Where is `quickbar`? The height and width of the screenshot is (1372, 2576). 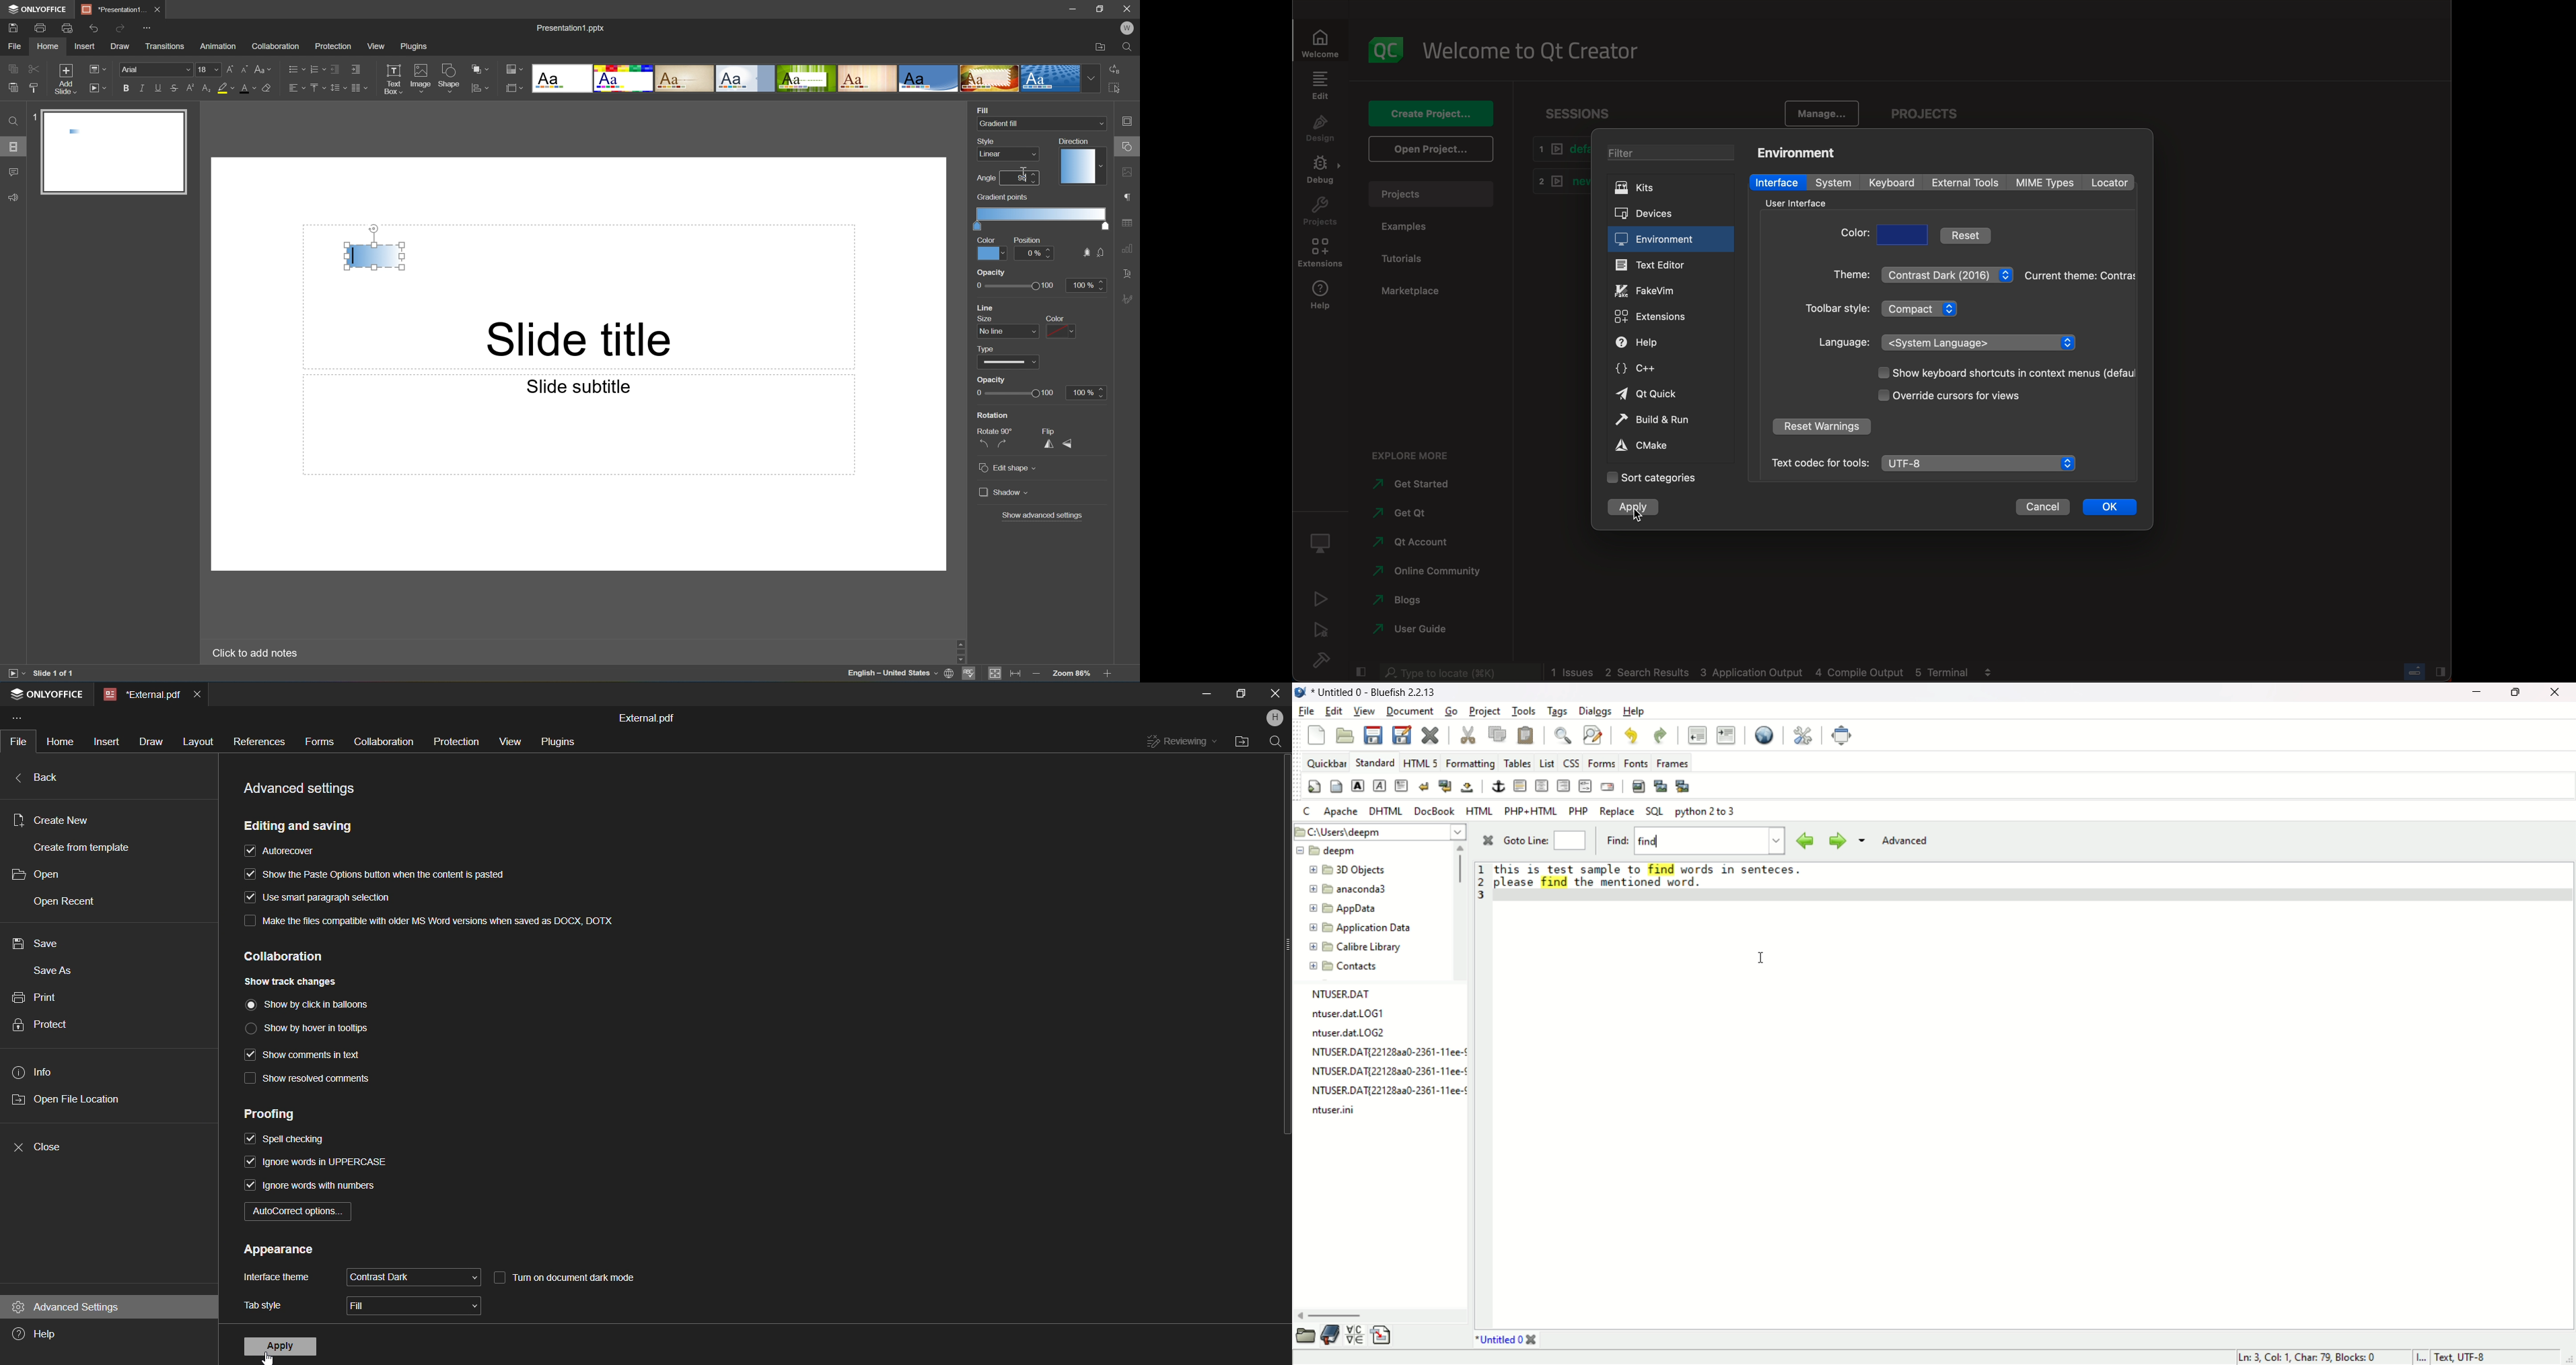
quickbar is located at coordinates (1325, 761).